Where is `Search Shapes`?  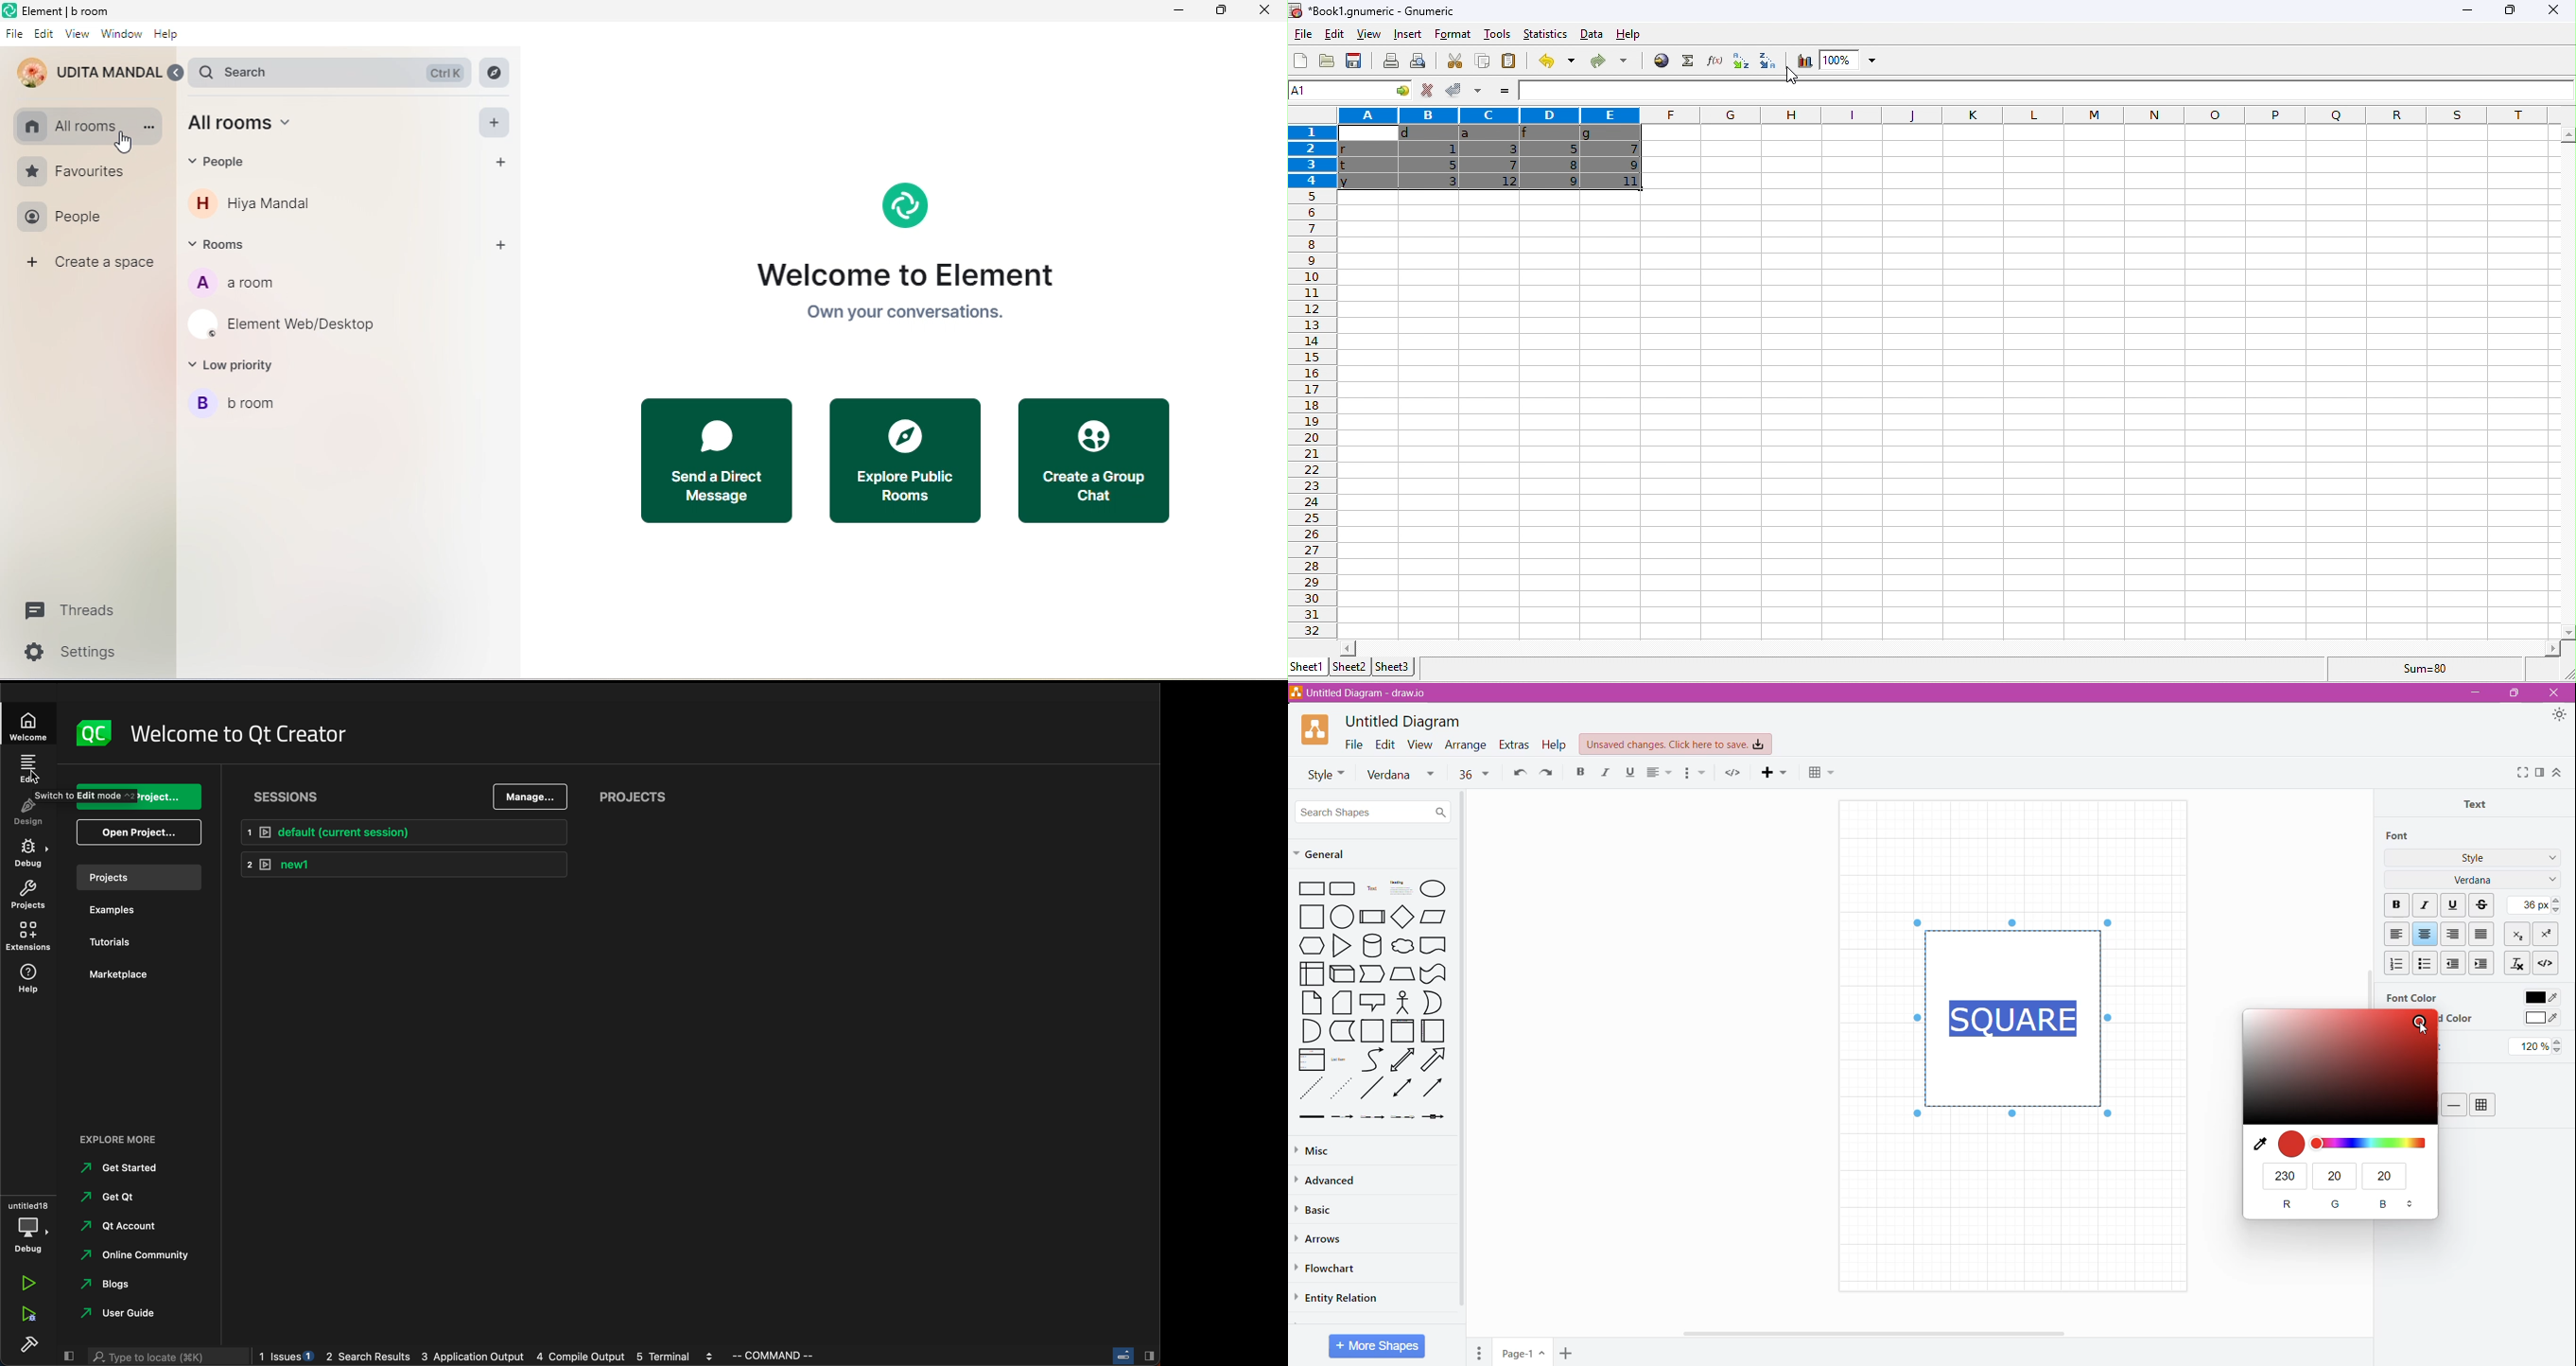 Search Shapes is located at coordinates (1373, 811).